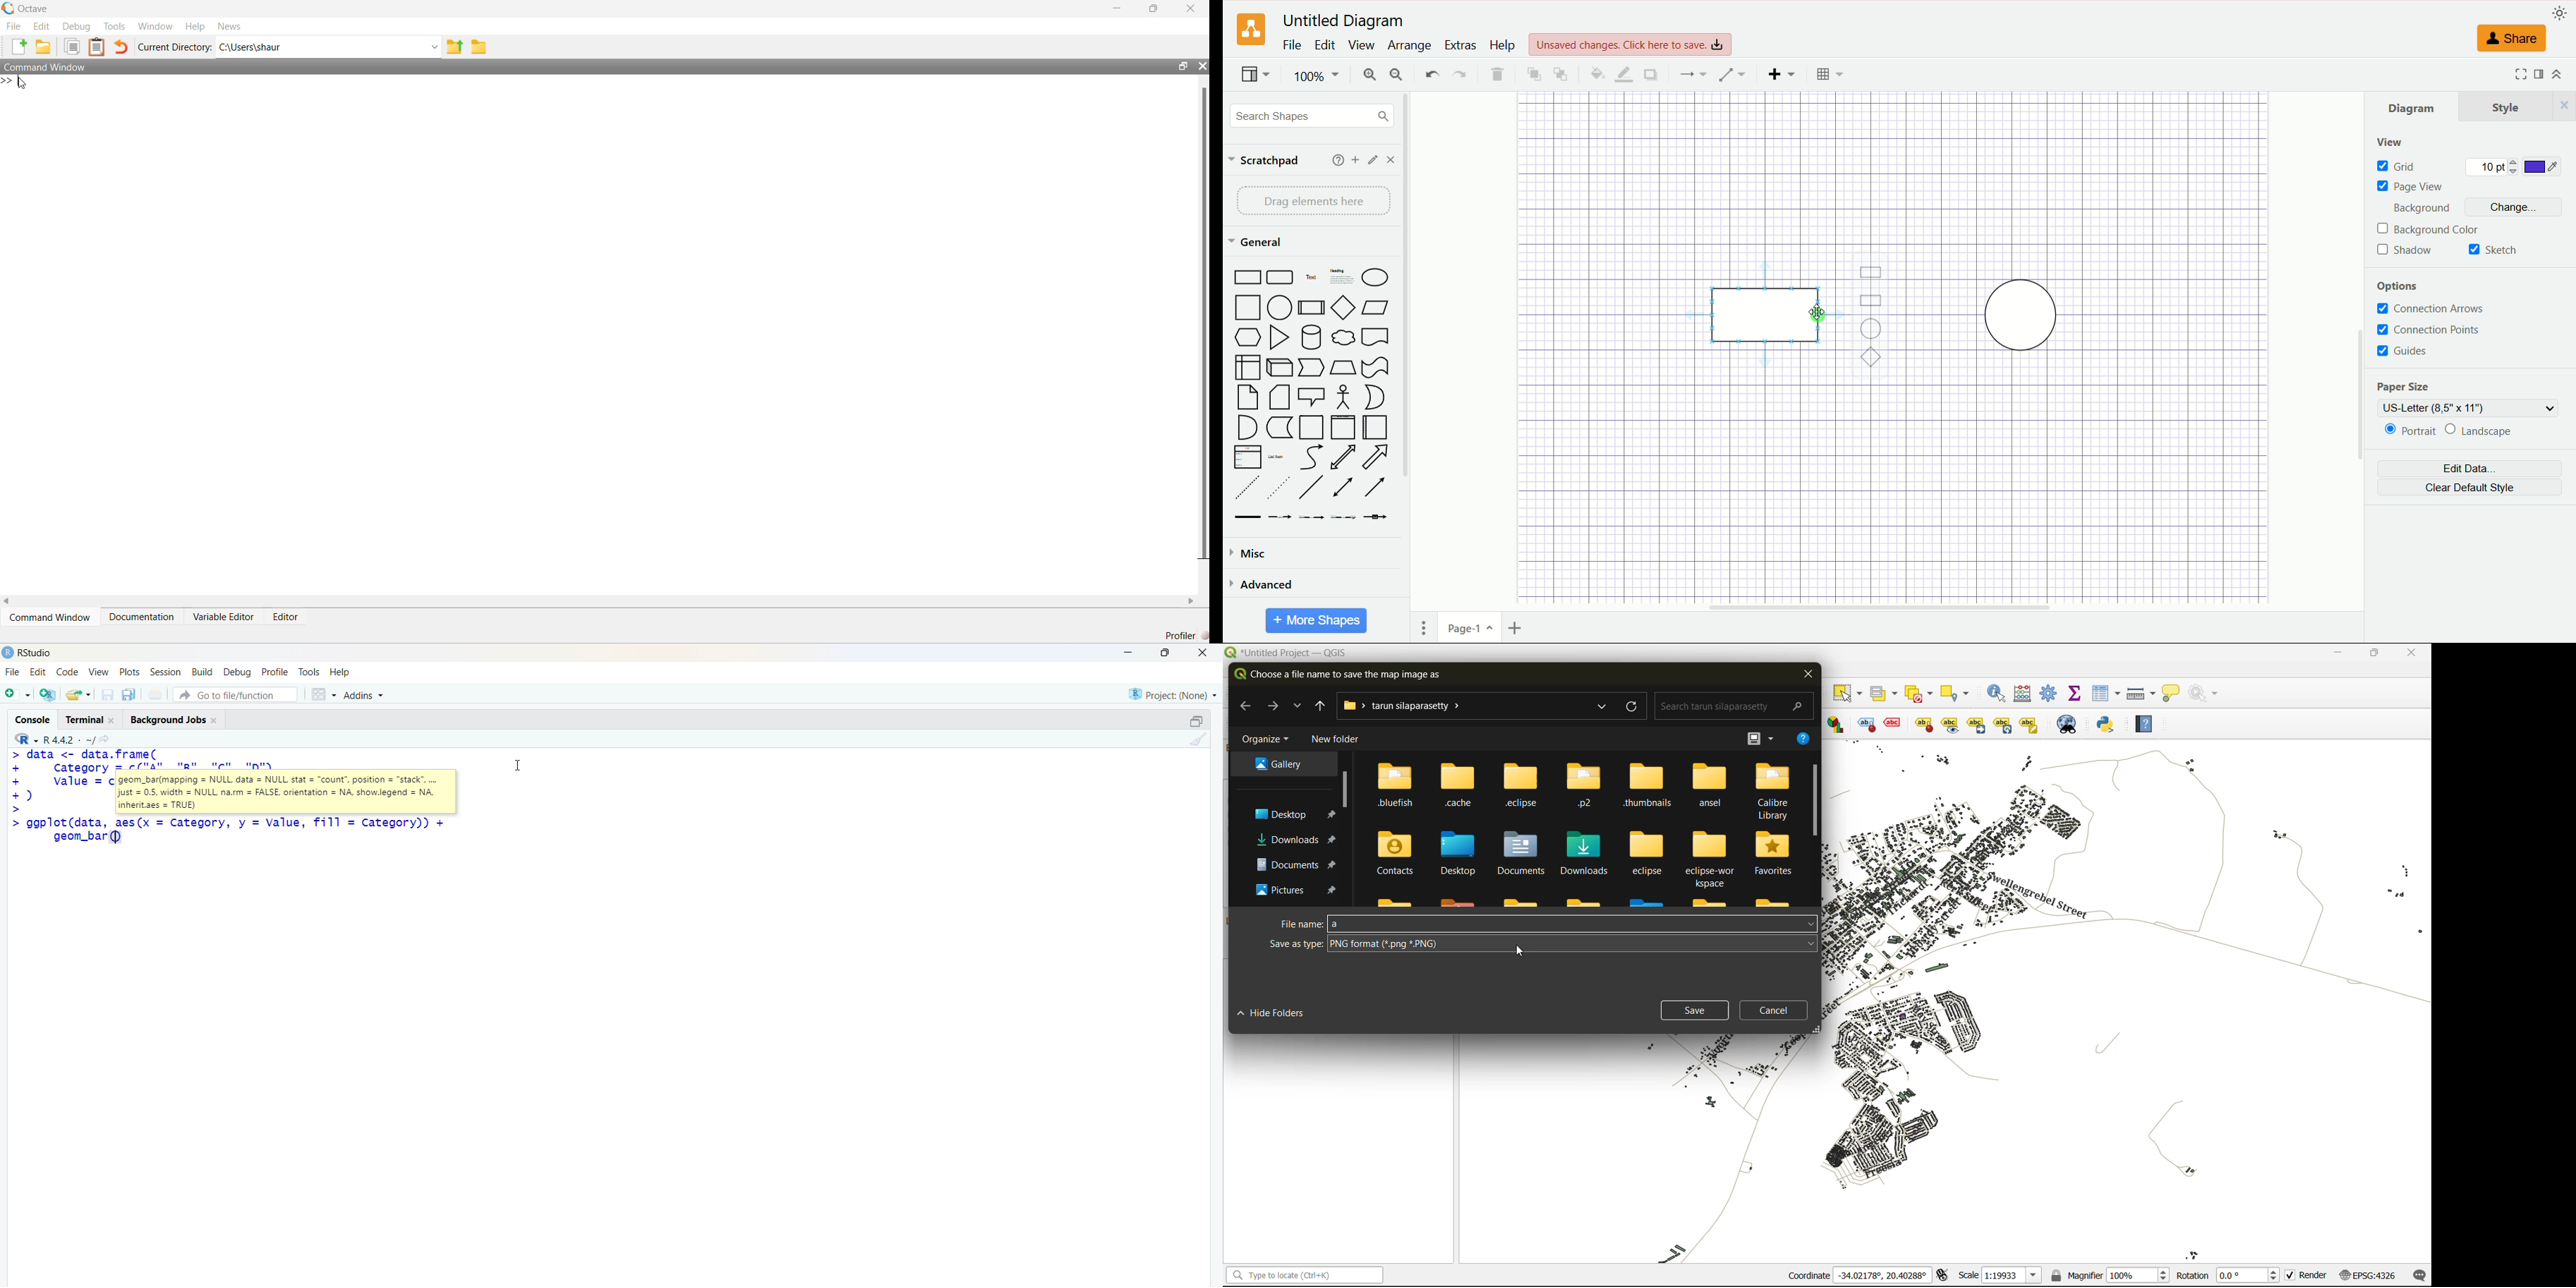 The width and height of the screenshot is (2576, 1288). I want to click on vertical scroll bar, so click(1404, 367).